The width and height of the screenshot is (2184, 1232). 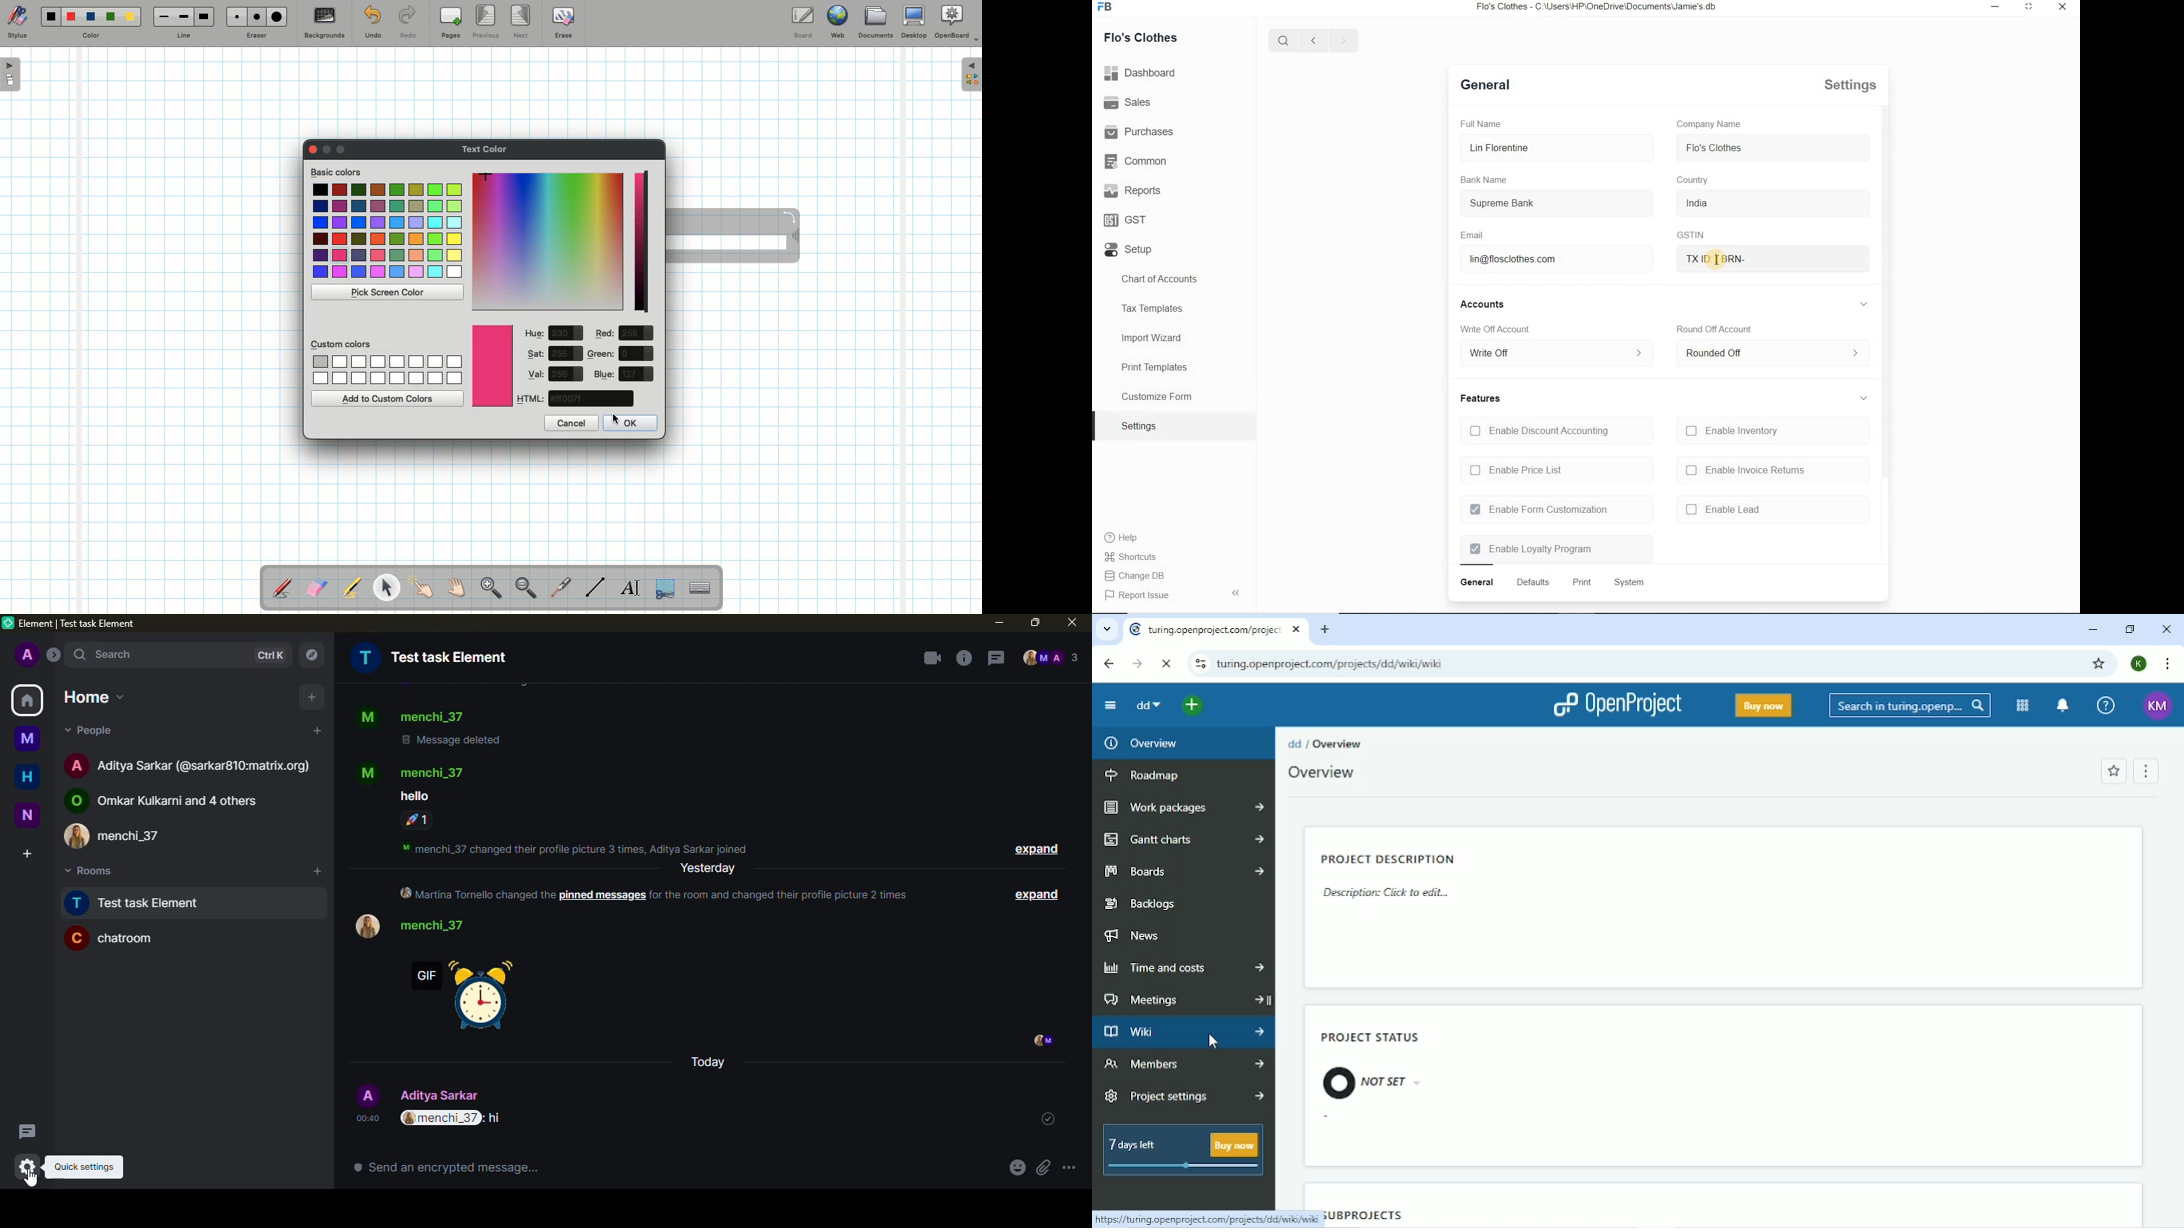 I want to click on mention, so click(x=440, y=1118).